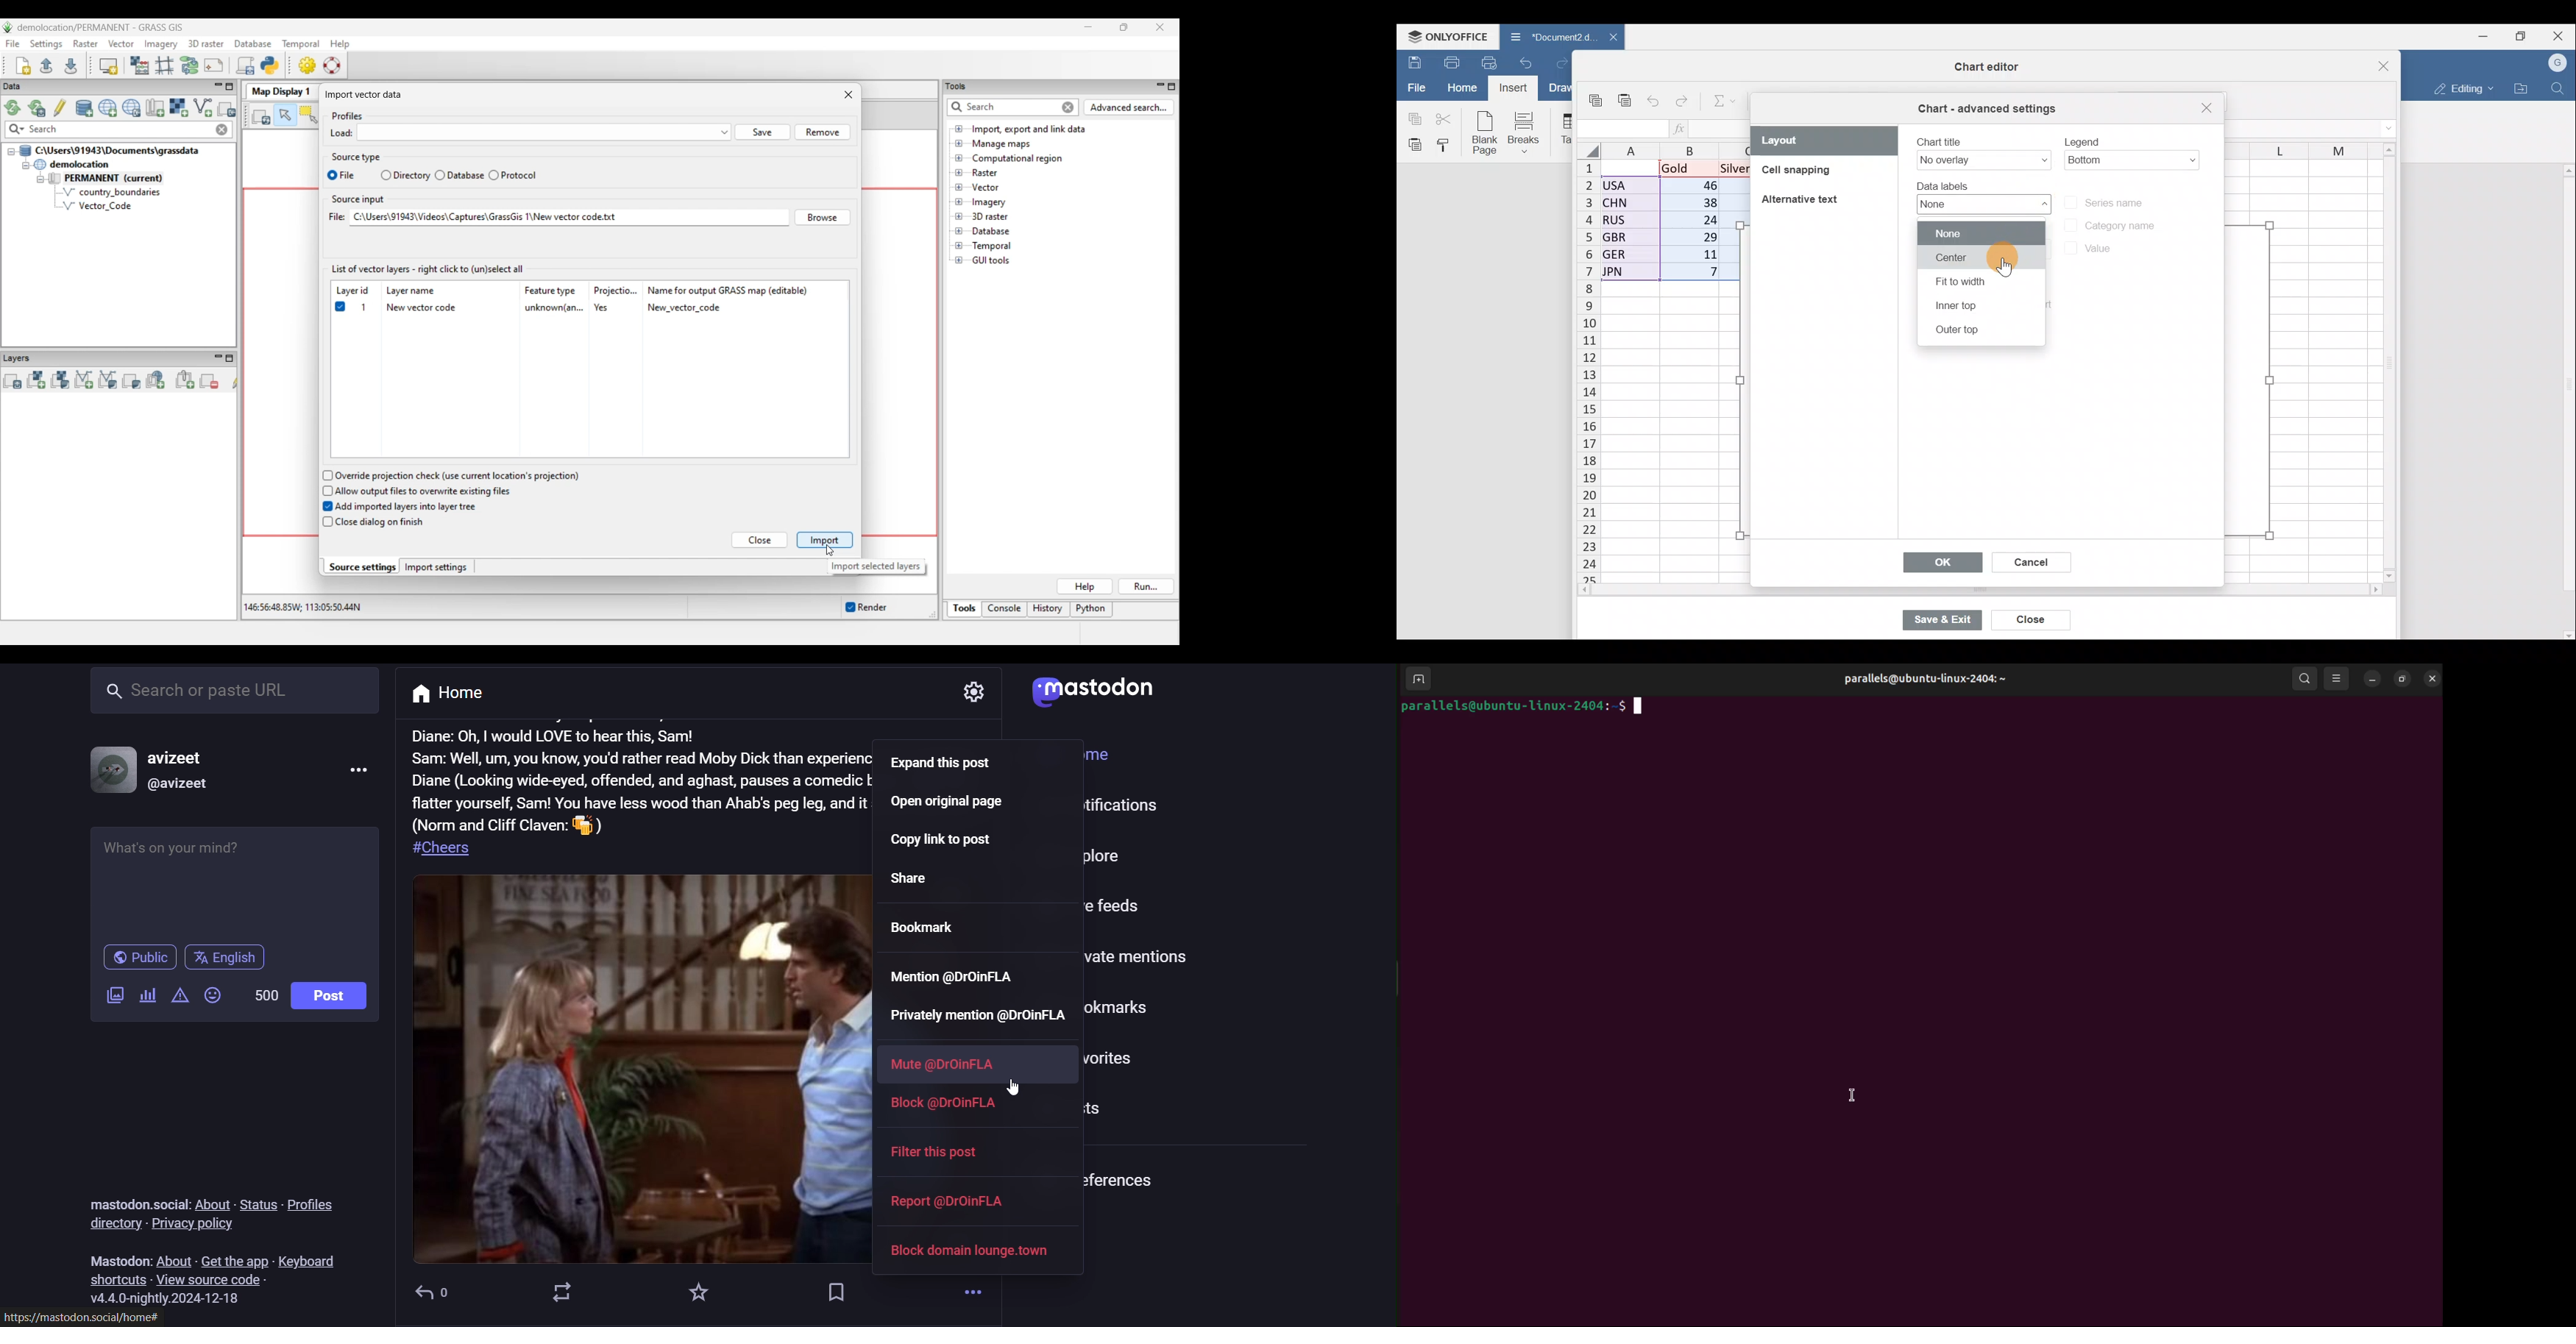 The width and height of the screenshot is (2576, 1344). What do you see at coordinates (1451, 61) in the screenshot?
I see `Print file` at bounding box center [1451, 61].